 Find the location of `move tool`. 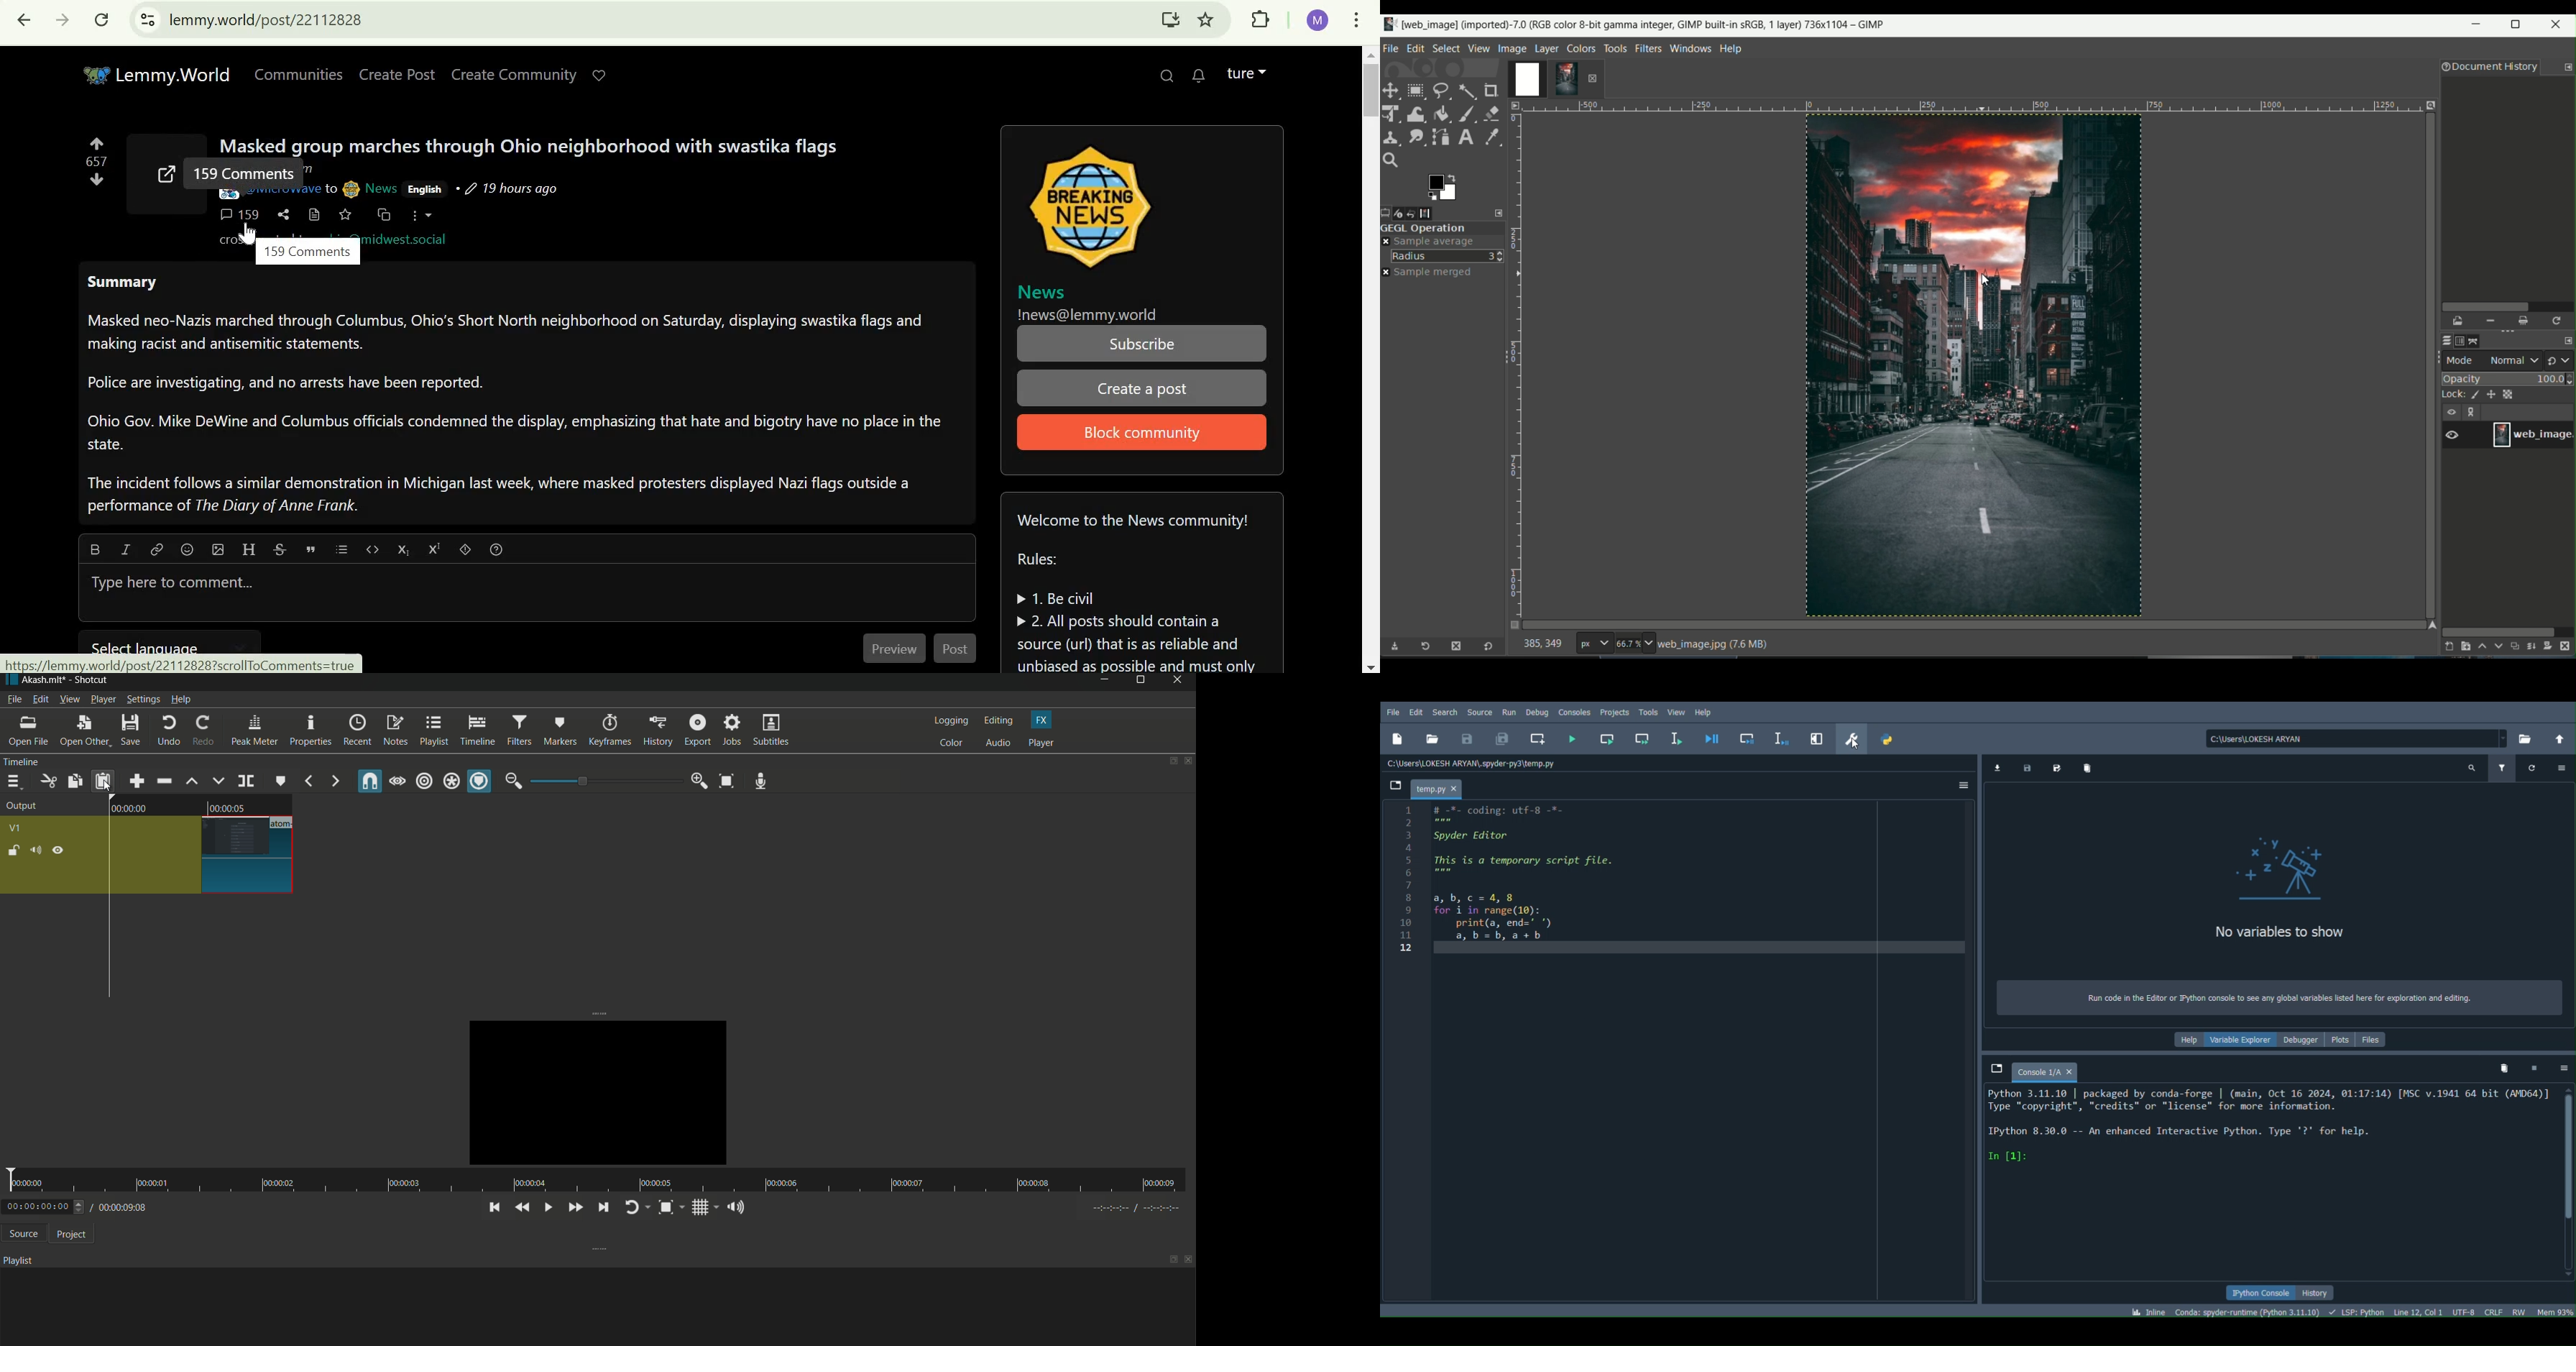

move tool is located at coordinates (1391, 90).